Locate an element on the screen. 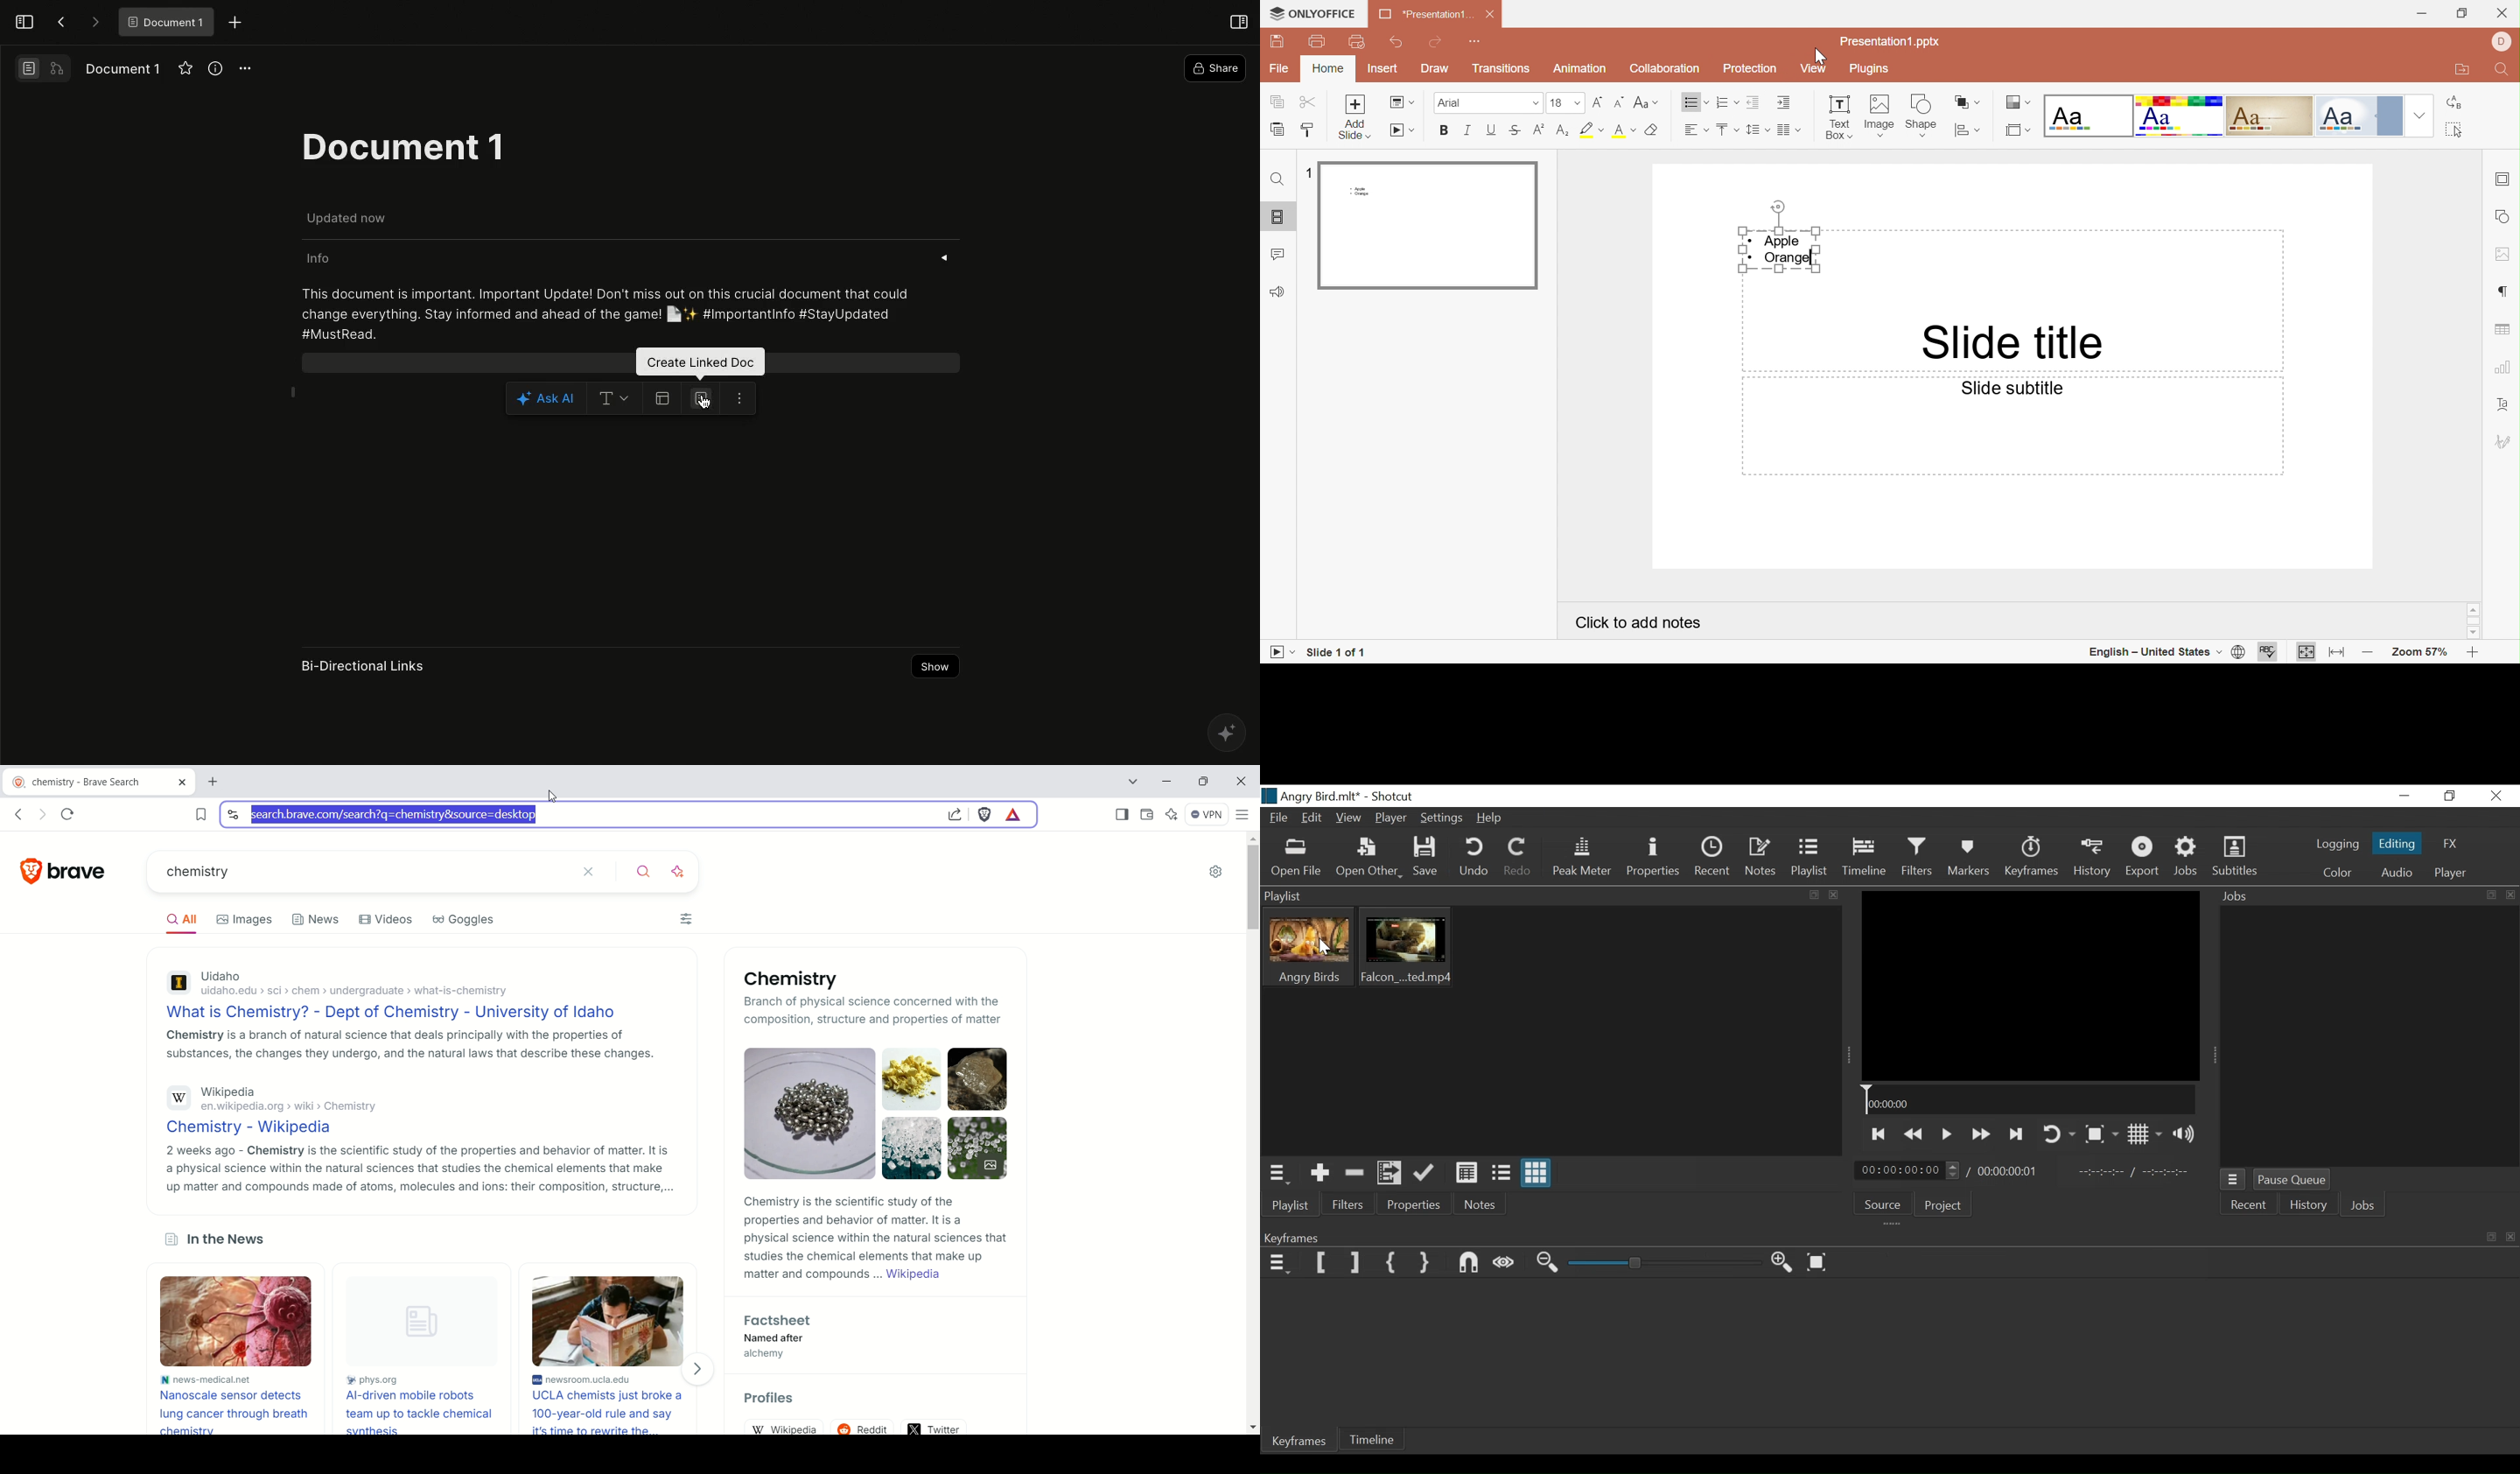 The image size is (2520, 1484). Cut is located at coordinates (1309, 103).